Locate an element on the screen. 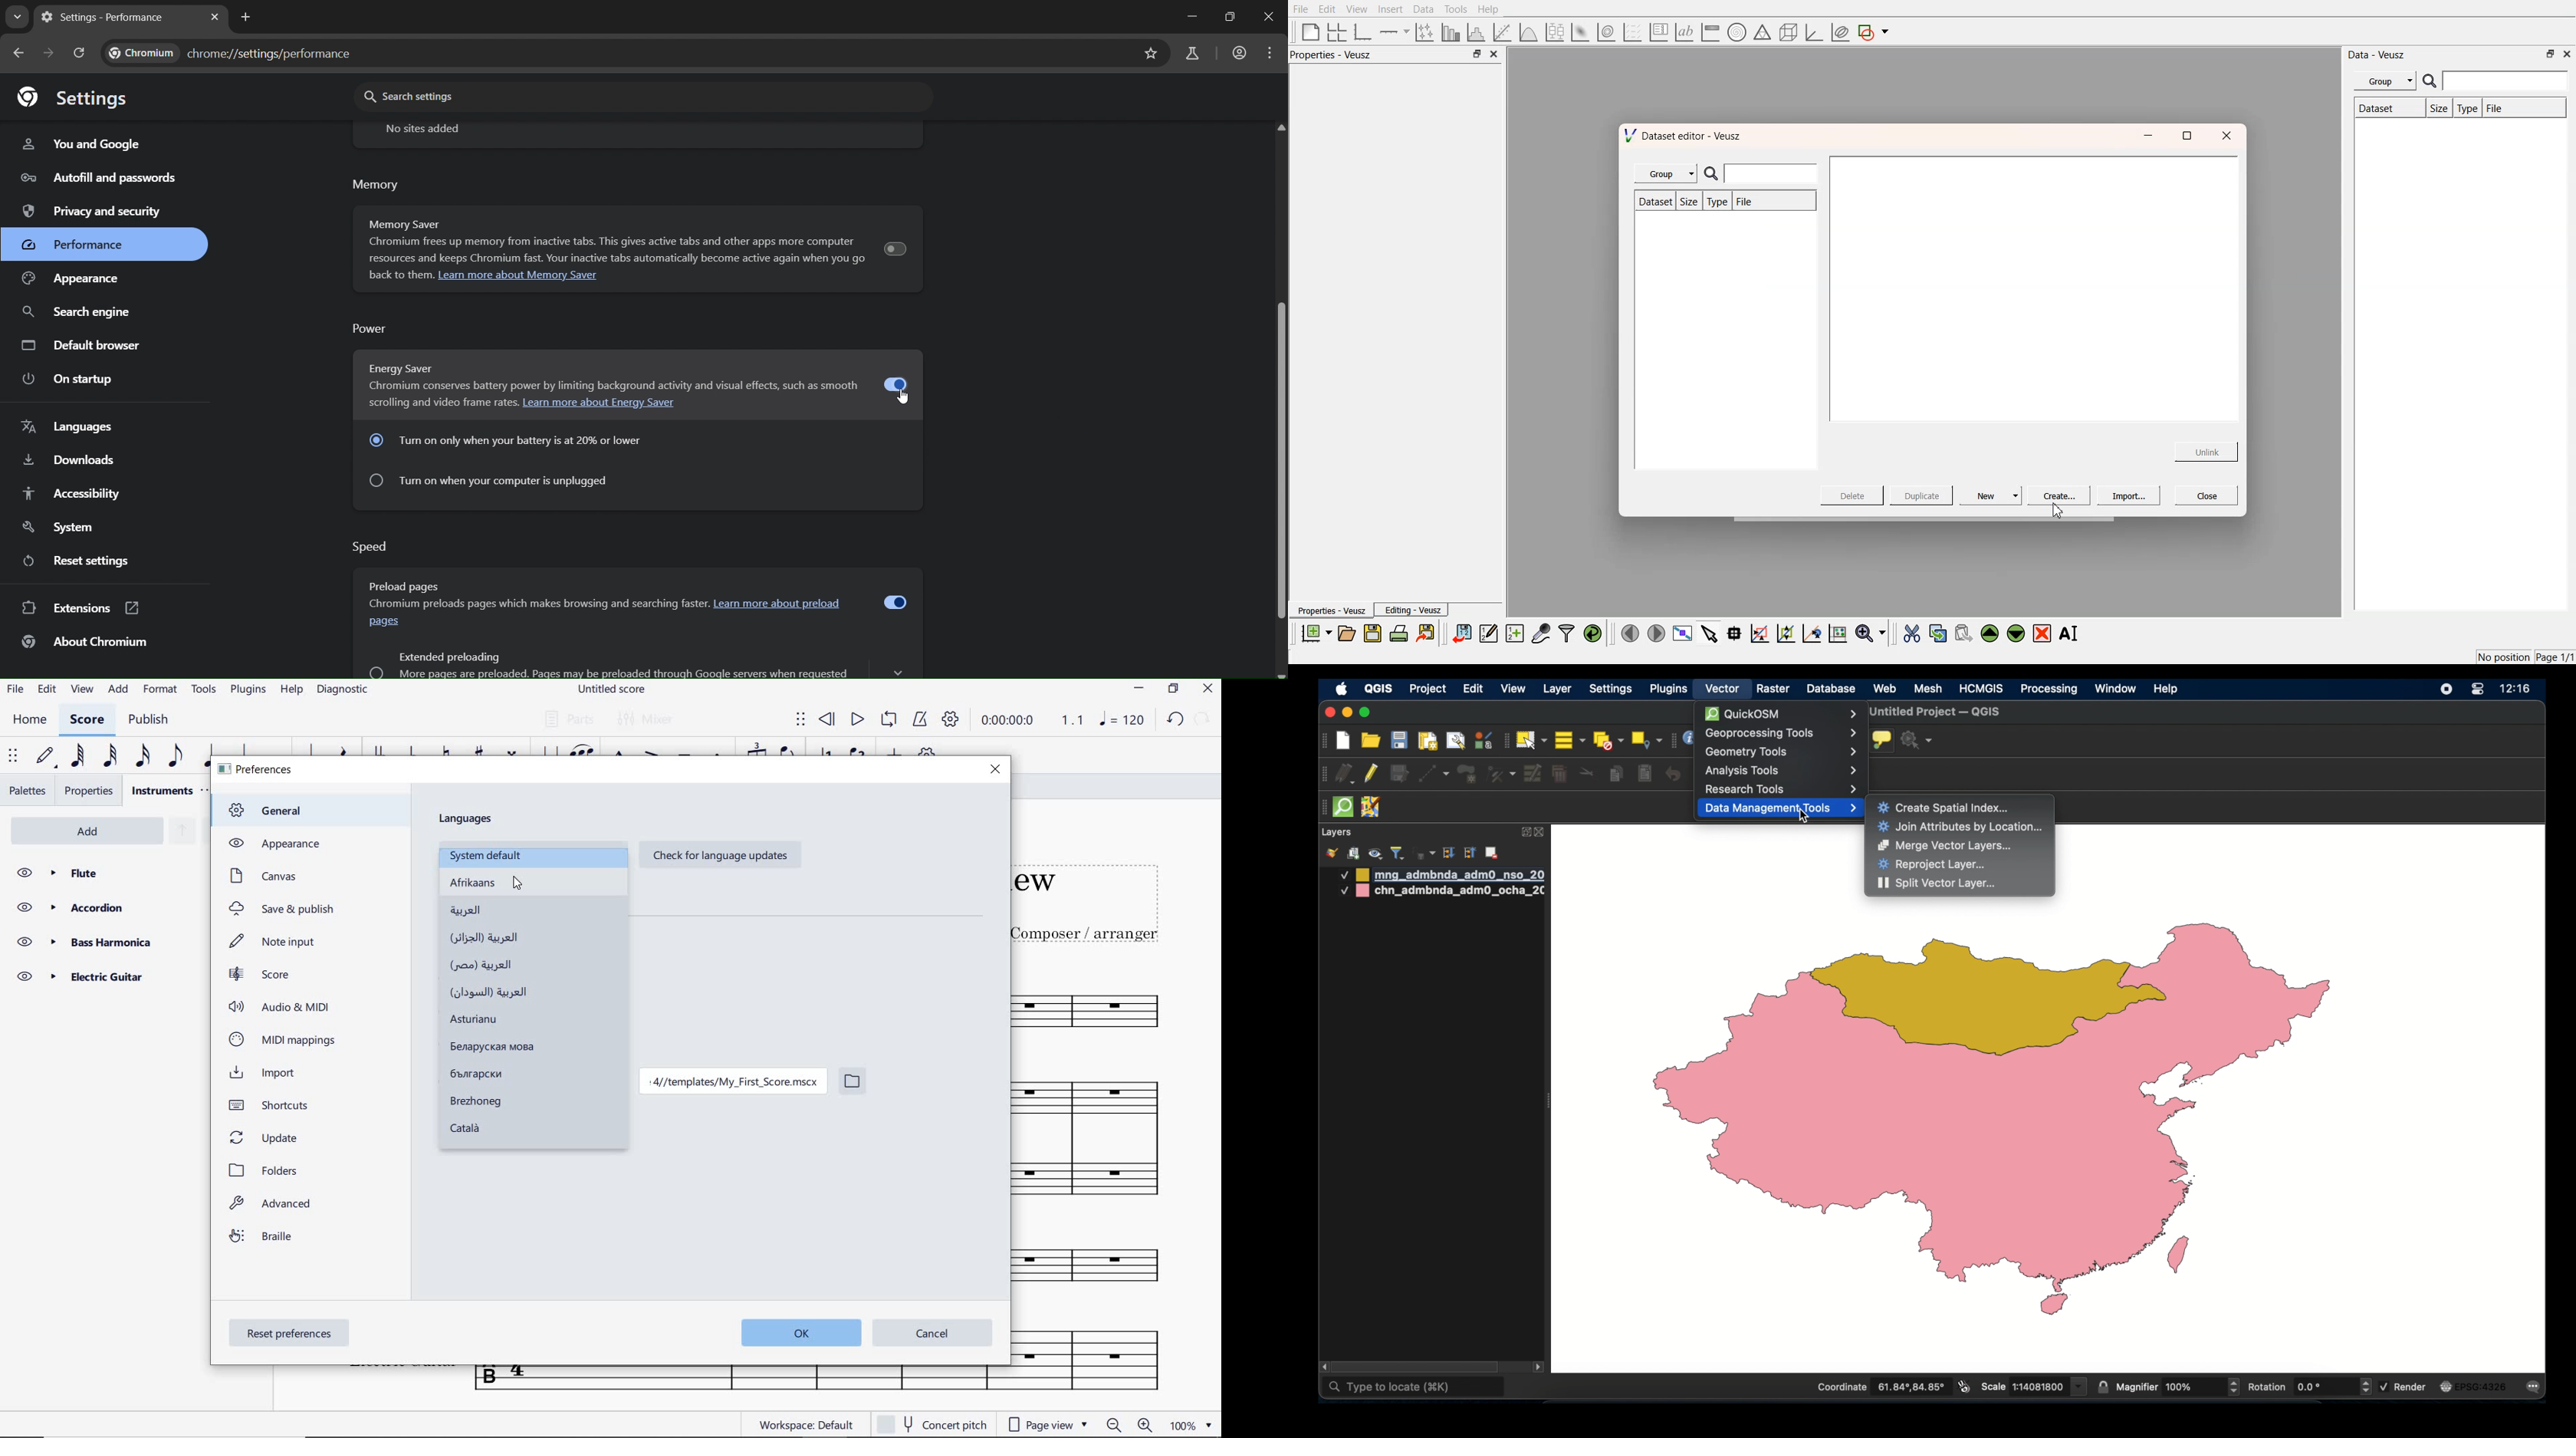  select by area or single click is located at coordinates (1533, 738).